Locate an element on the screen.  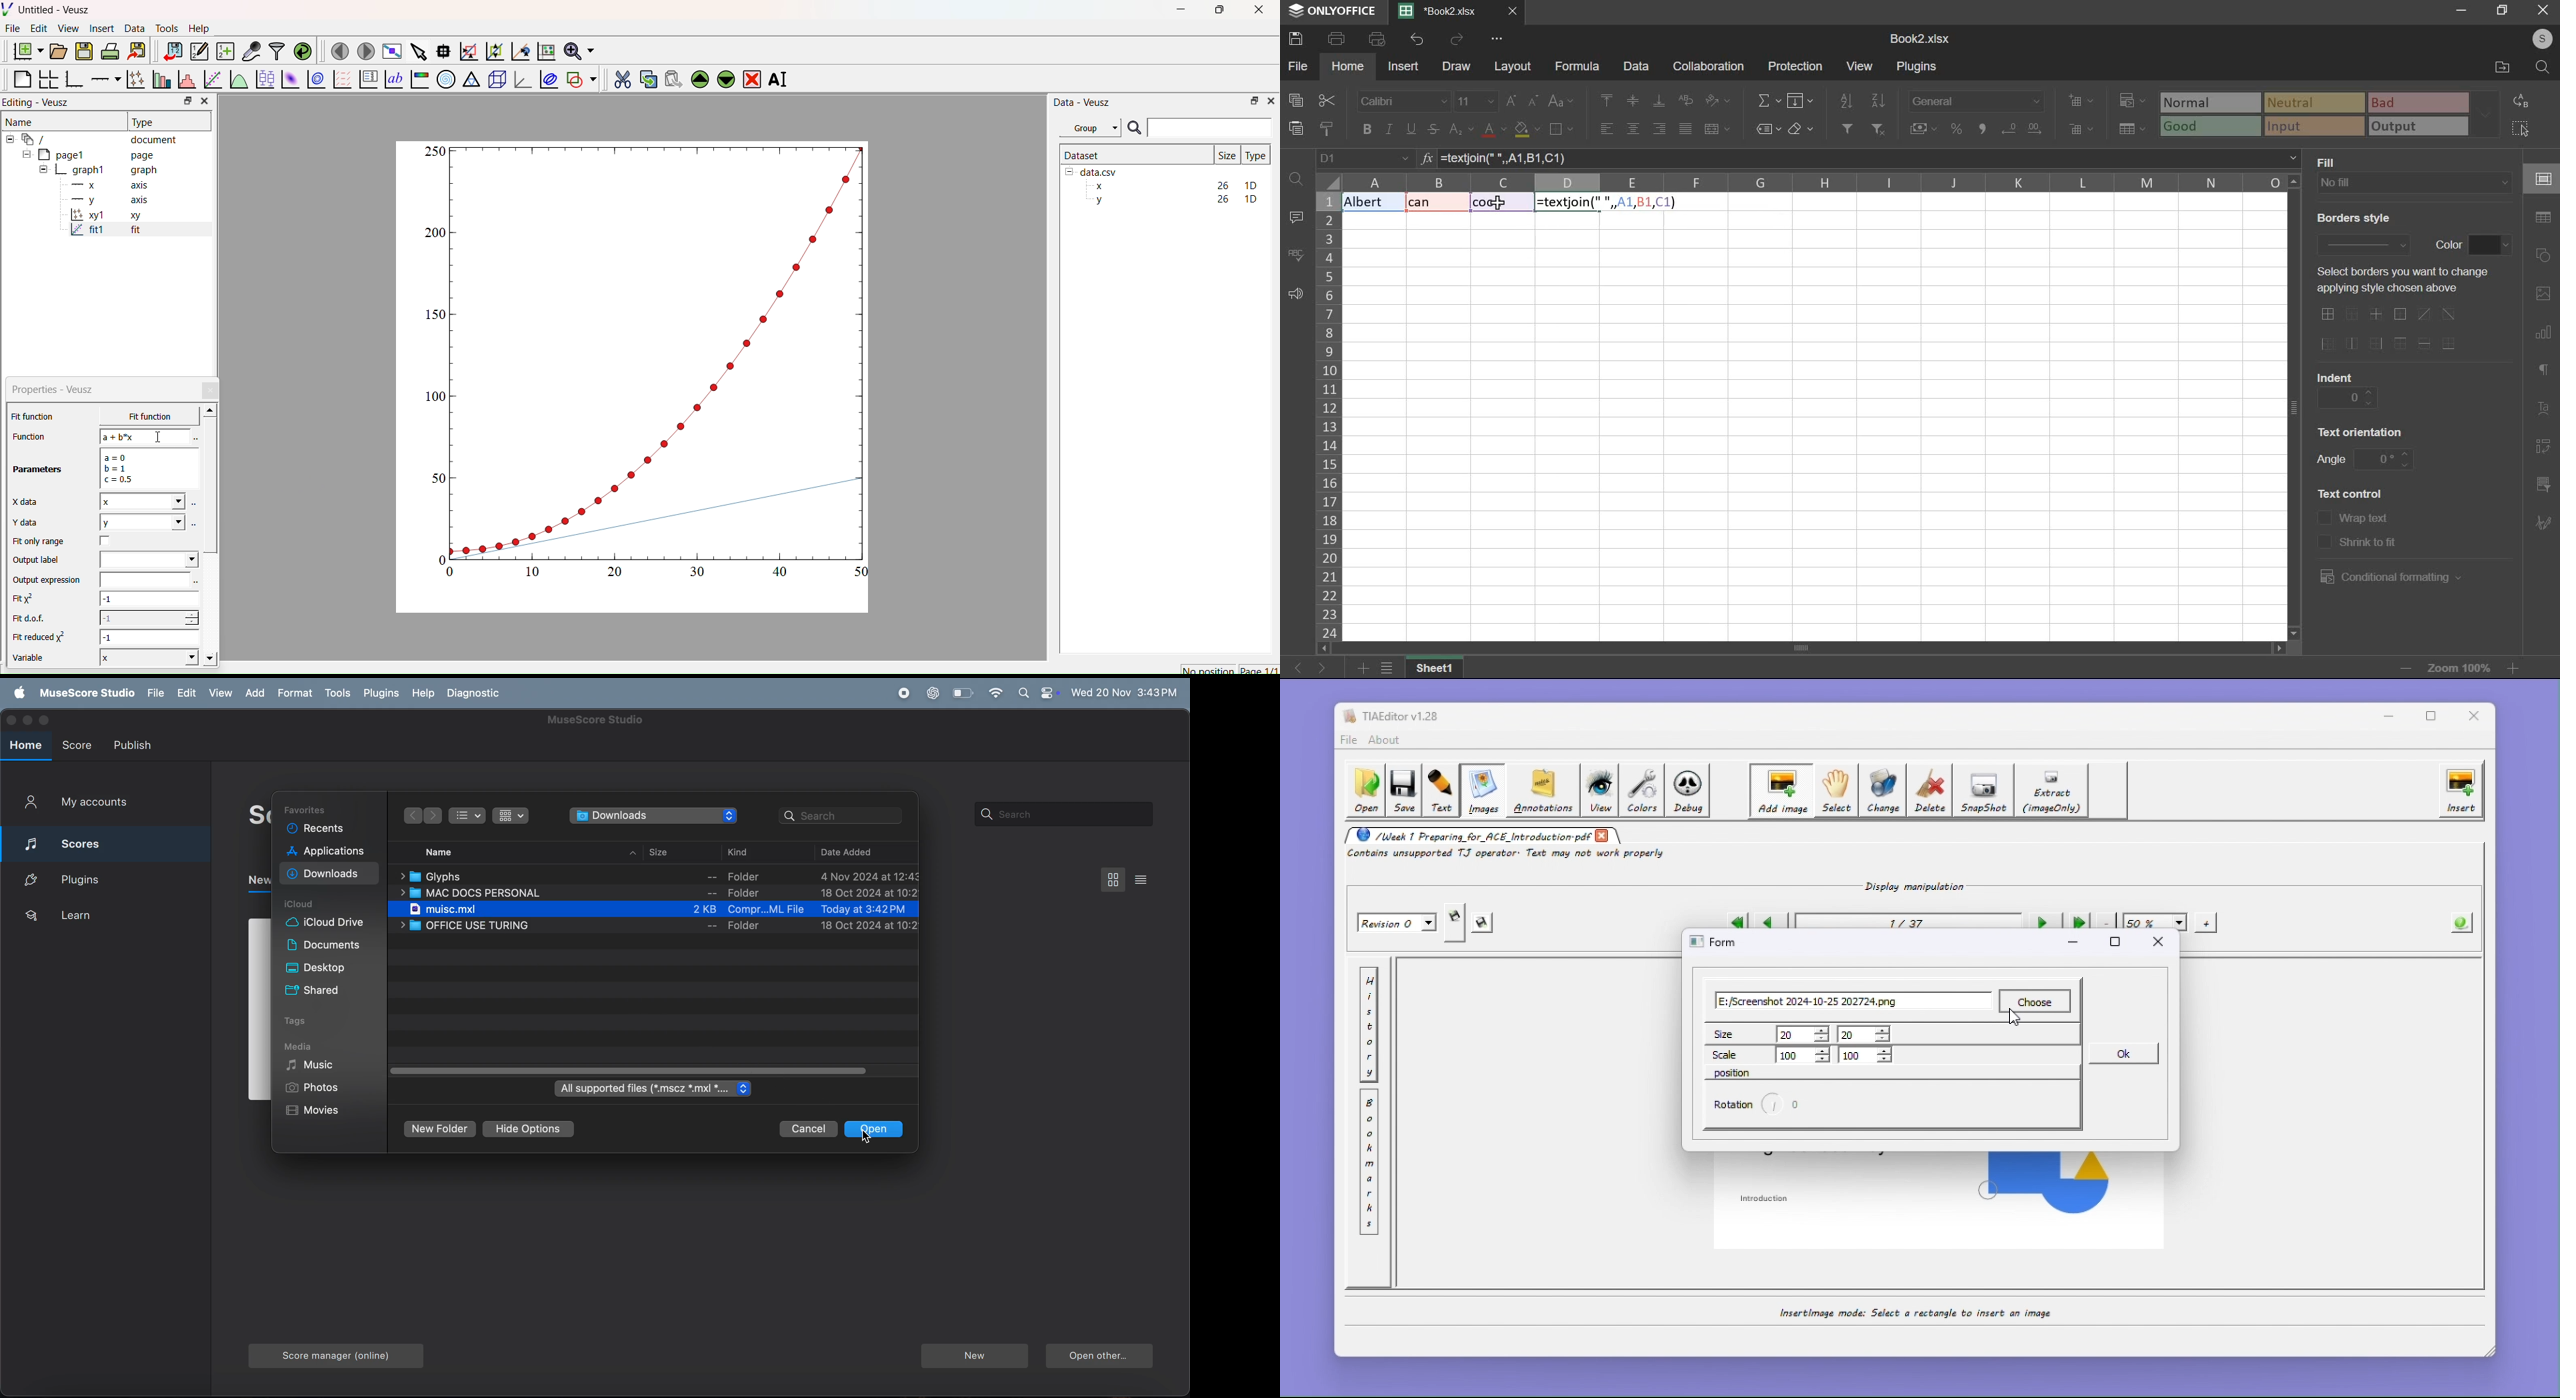
replace is located at coordinates (2525, 101).